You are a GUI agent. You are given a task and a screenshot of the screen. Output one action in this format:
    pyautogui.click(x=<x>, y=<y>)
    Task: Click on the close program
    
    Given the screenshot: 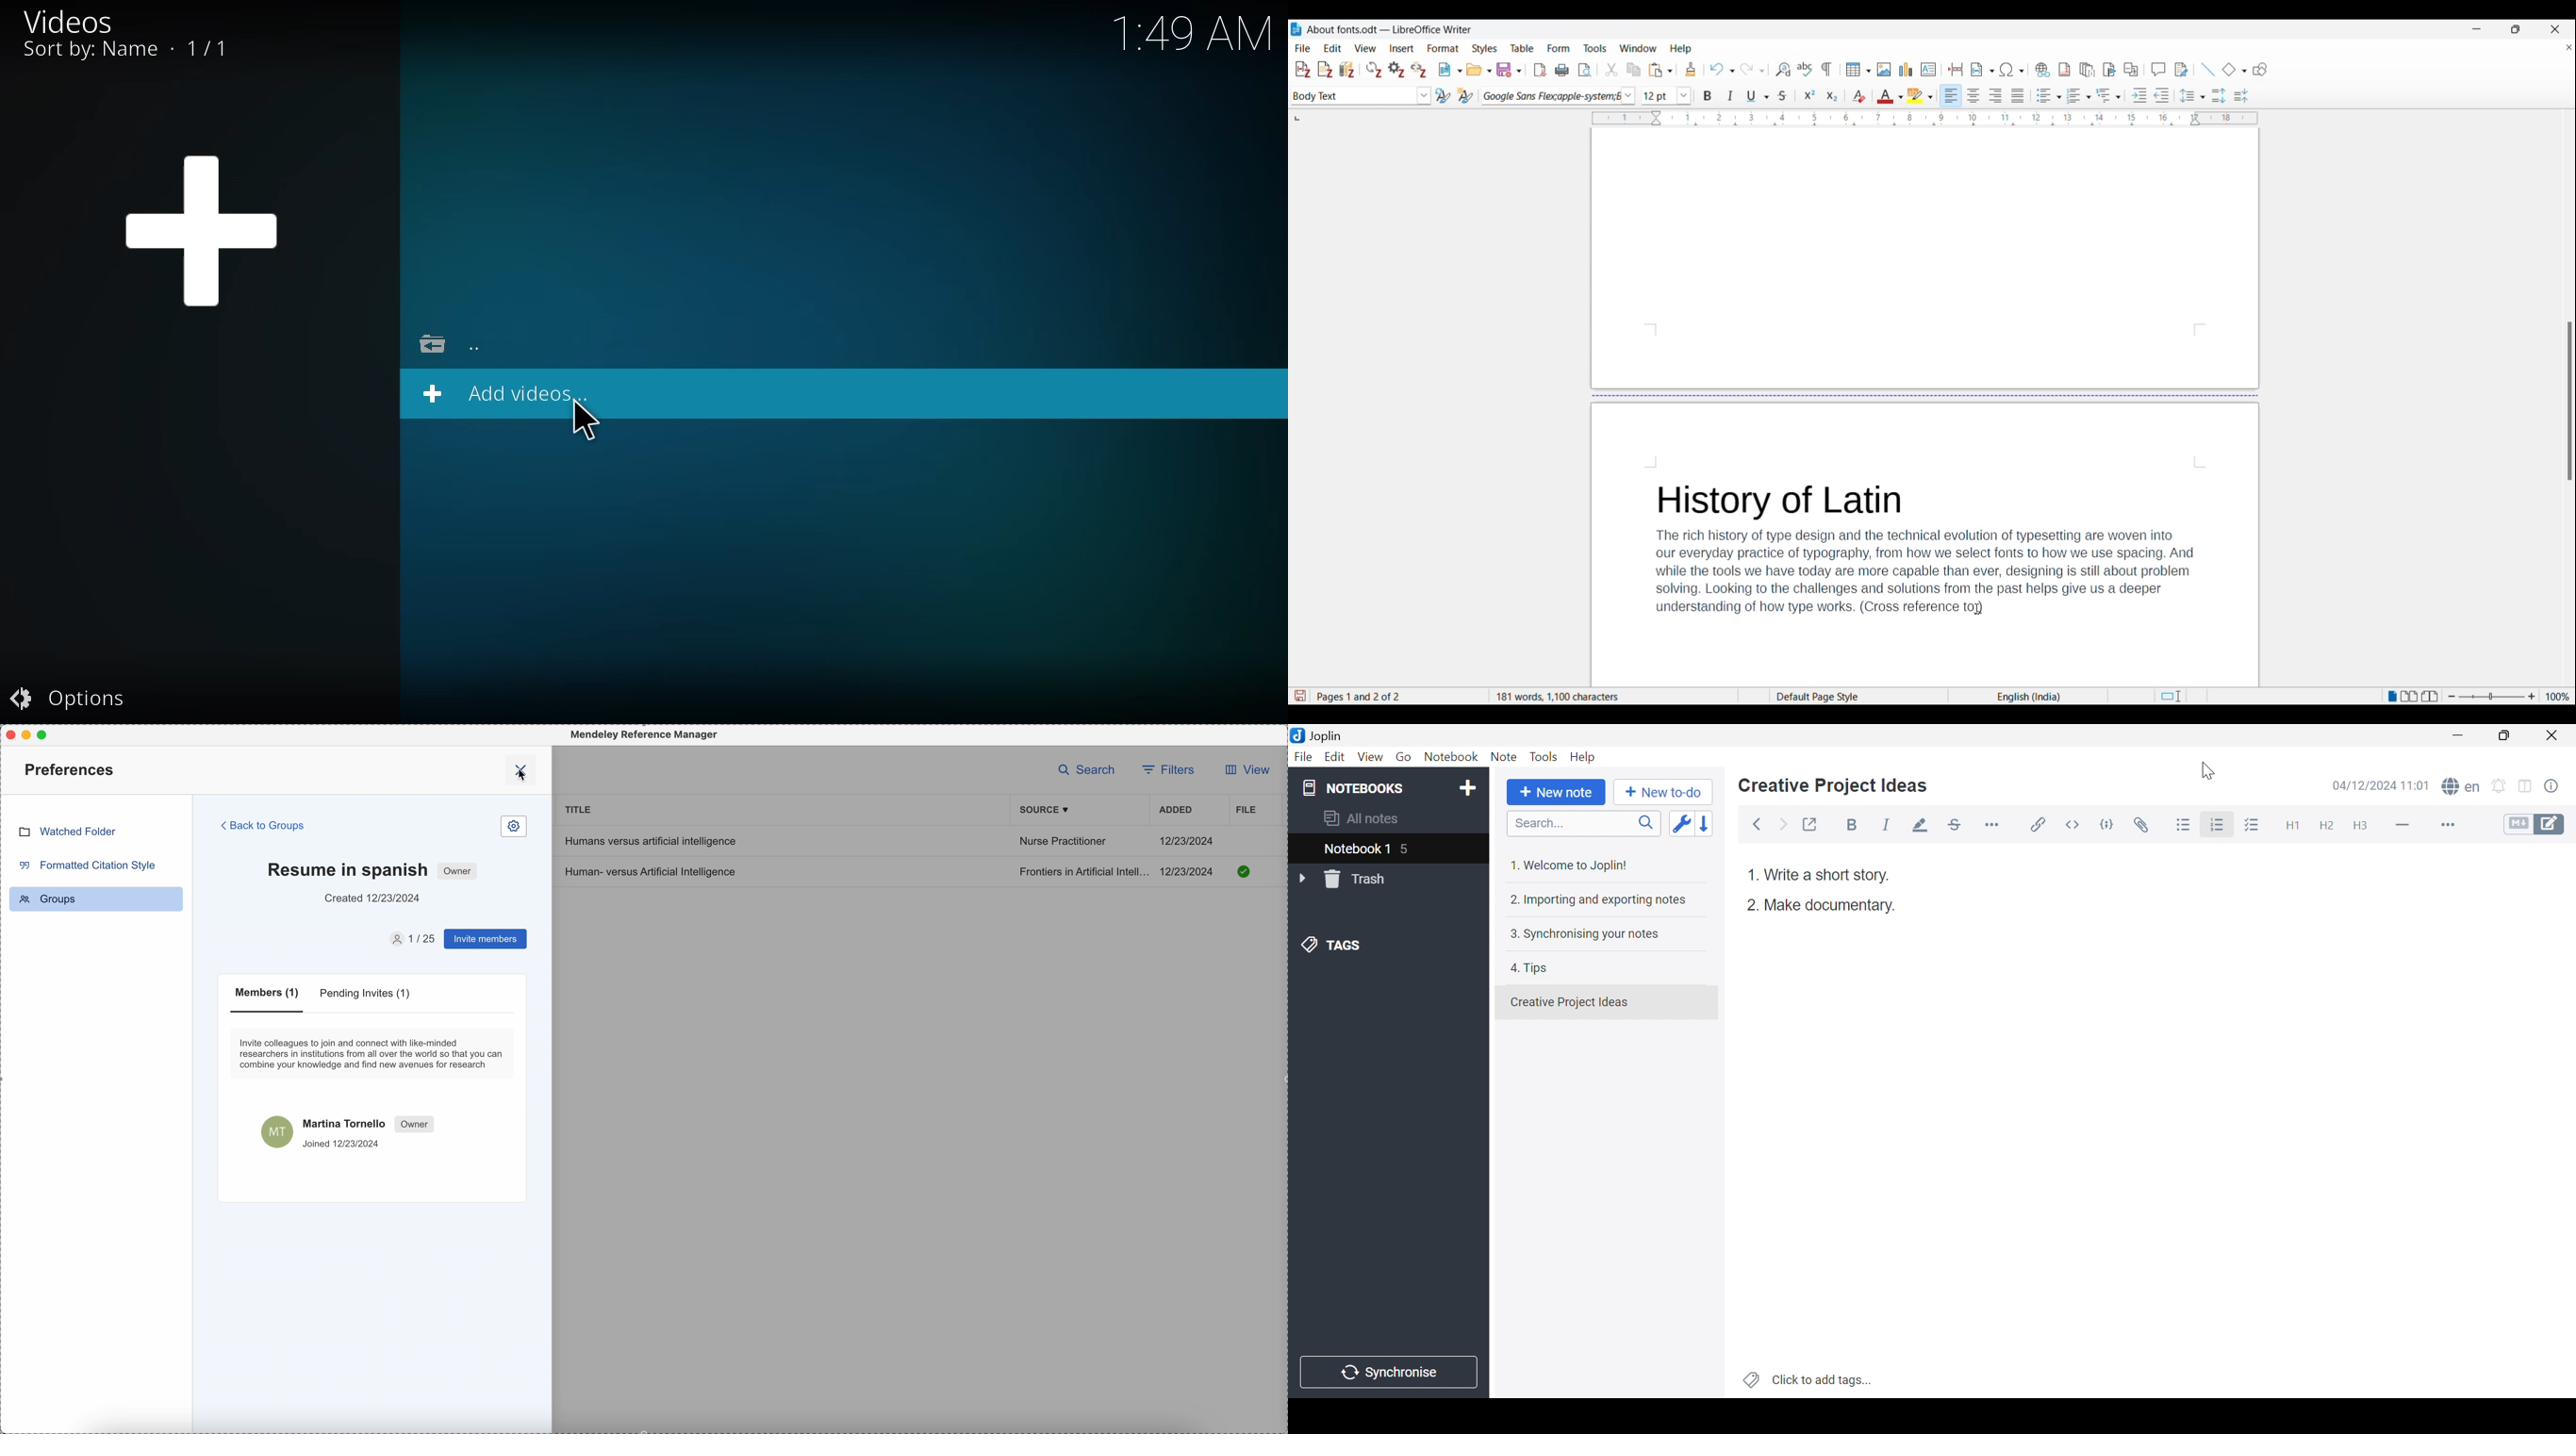 What is the action you would take?
    pyautogui.click(x=8, y=733)
    